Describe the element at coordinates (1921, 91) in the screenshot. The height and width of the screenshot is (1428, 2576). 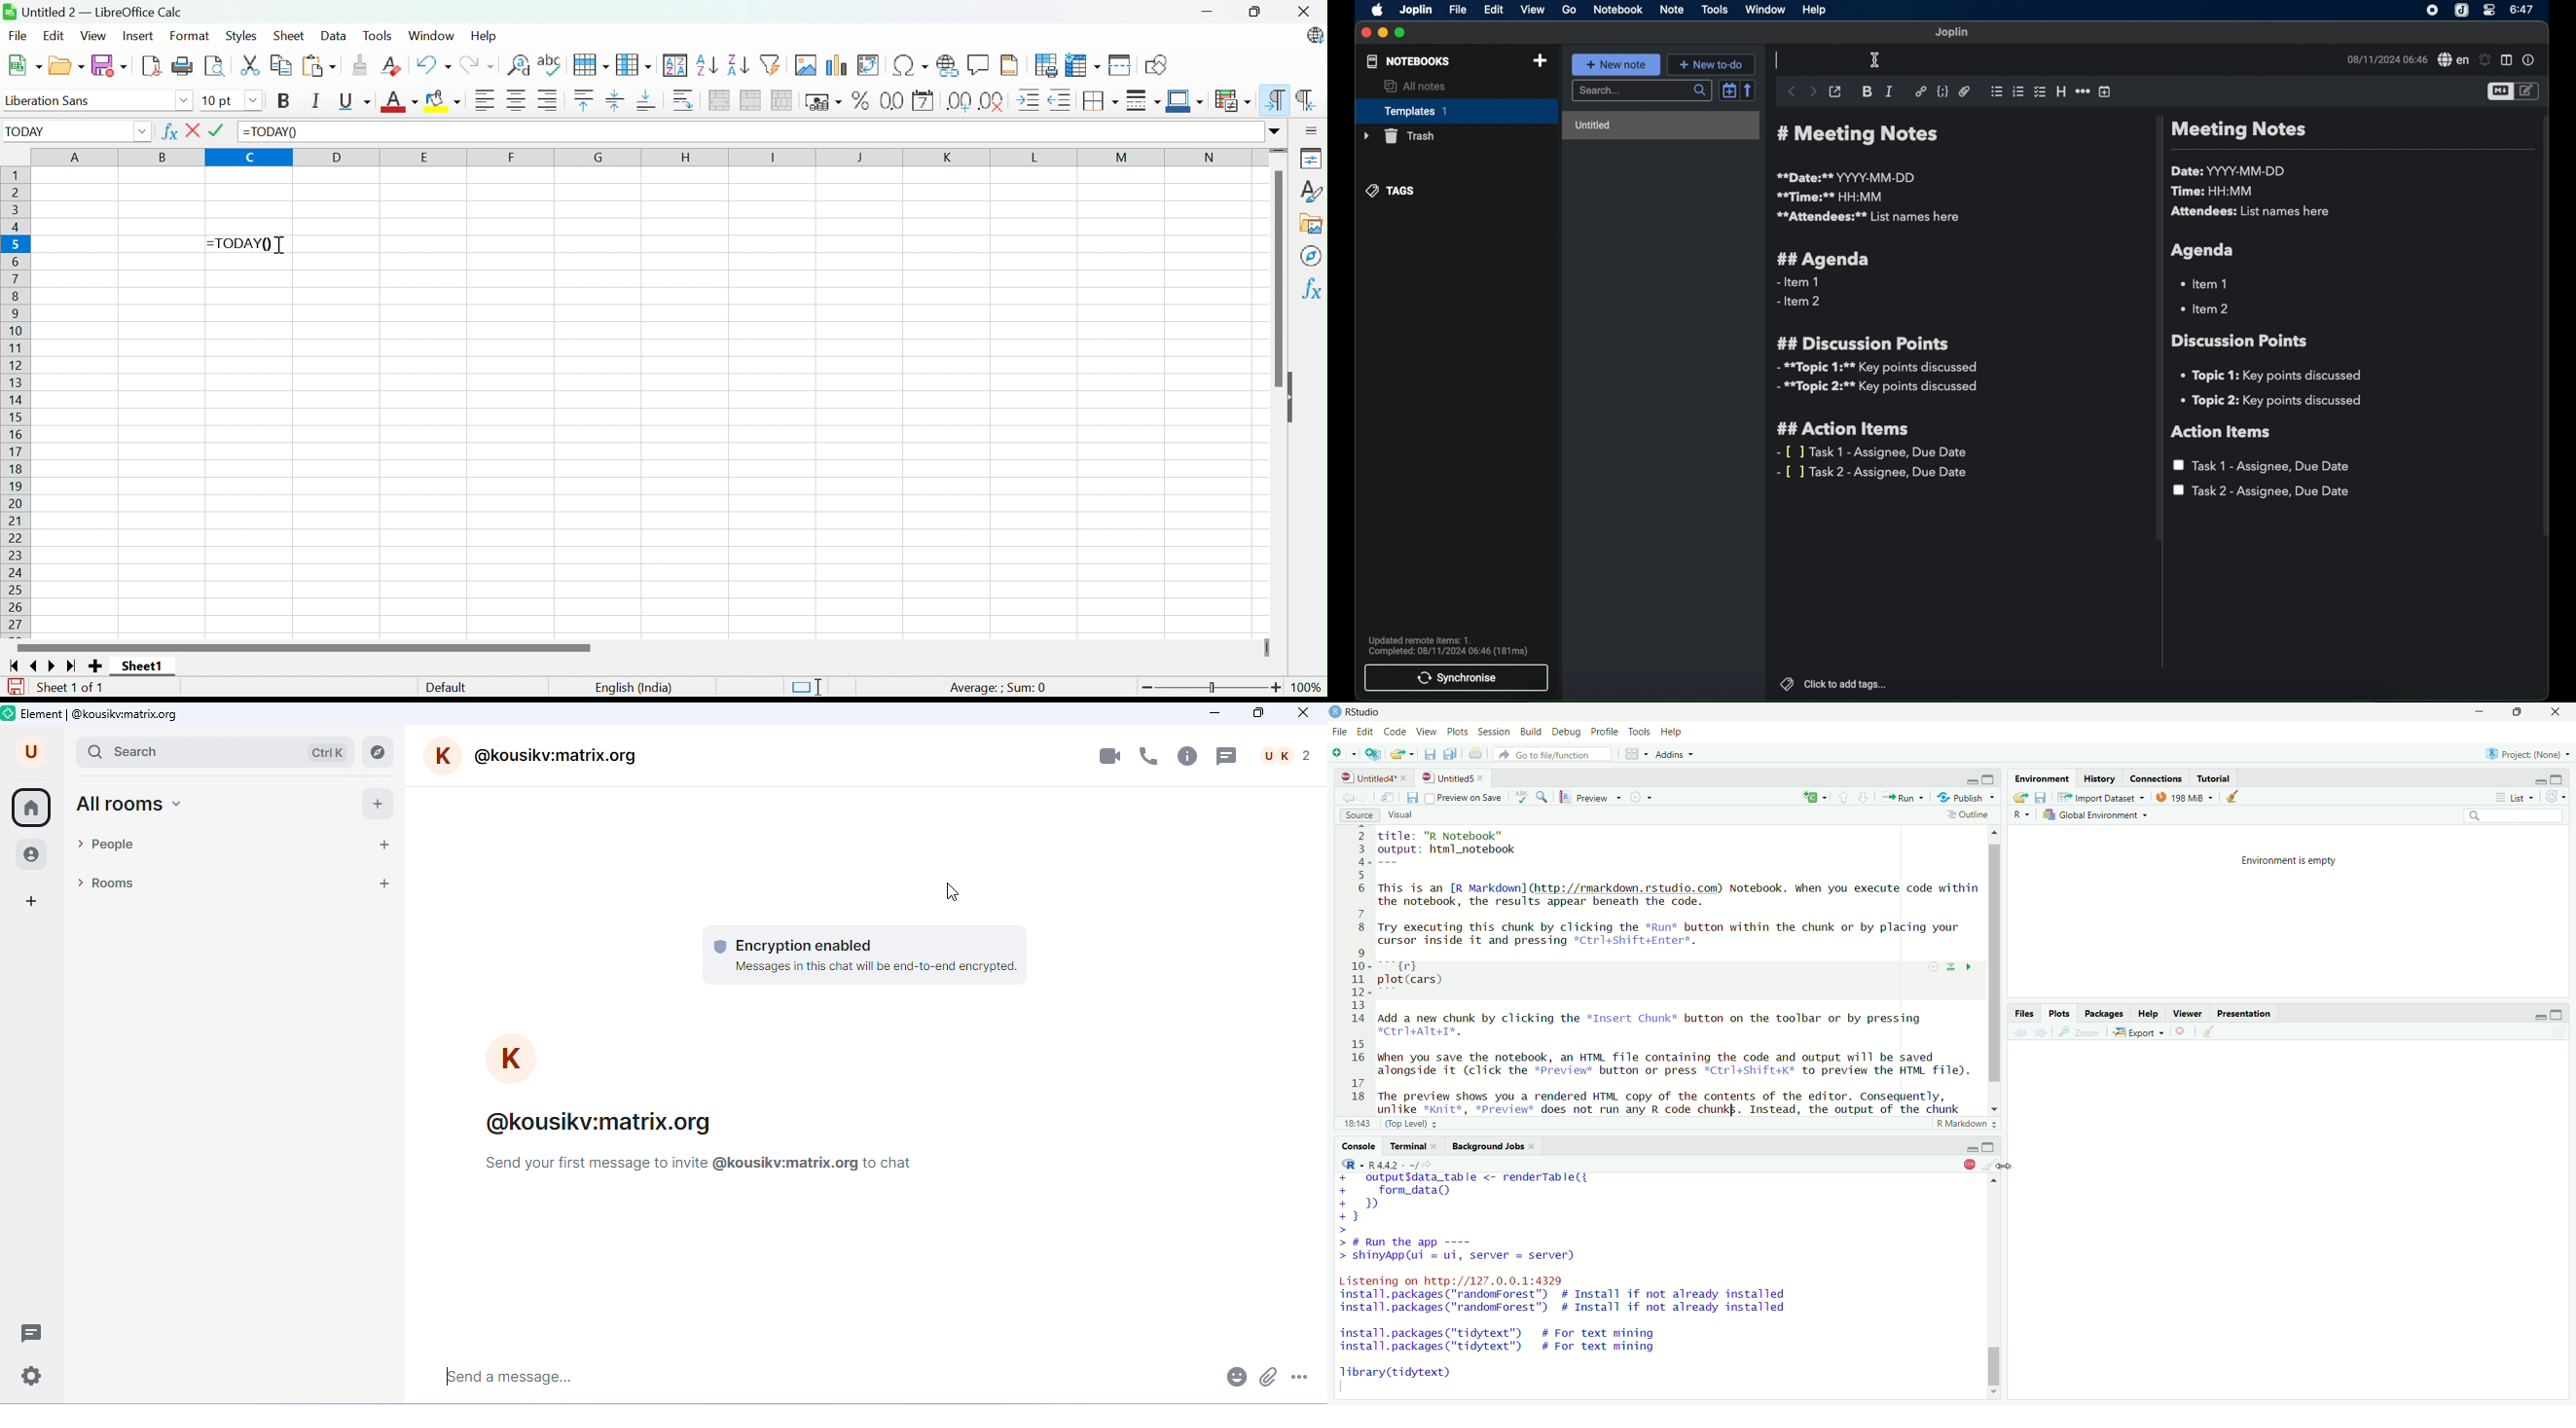
I see `hyperlink` at that location.